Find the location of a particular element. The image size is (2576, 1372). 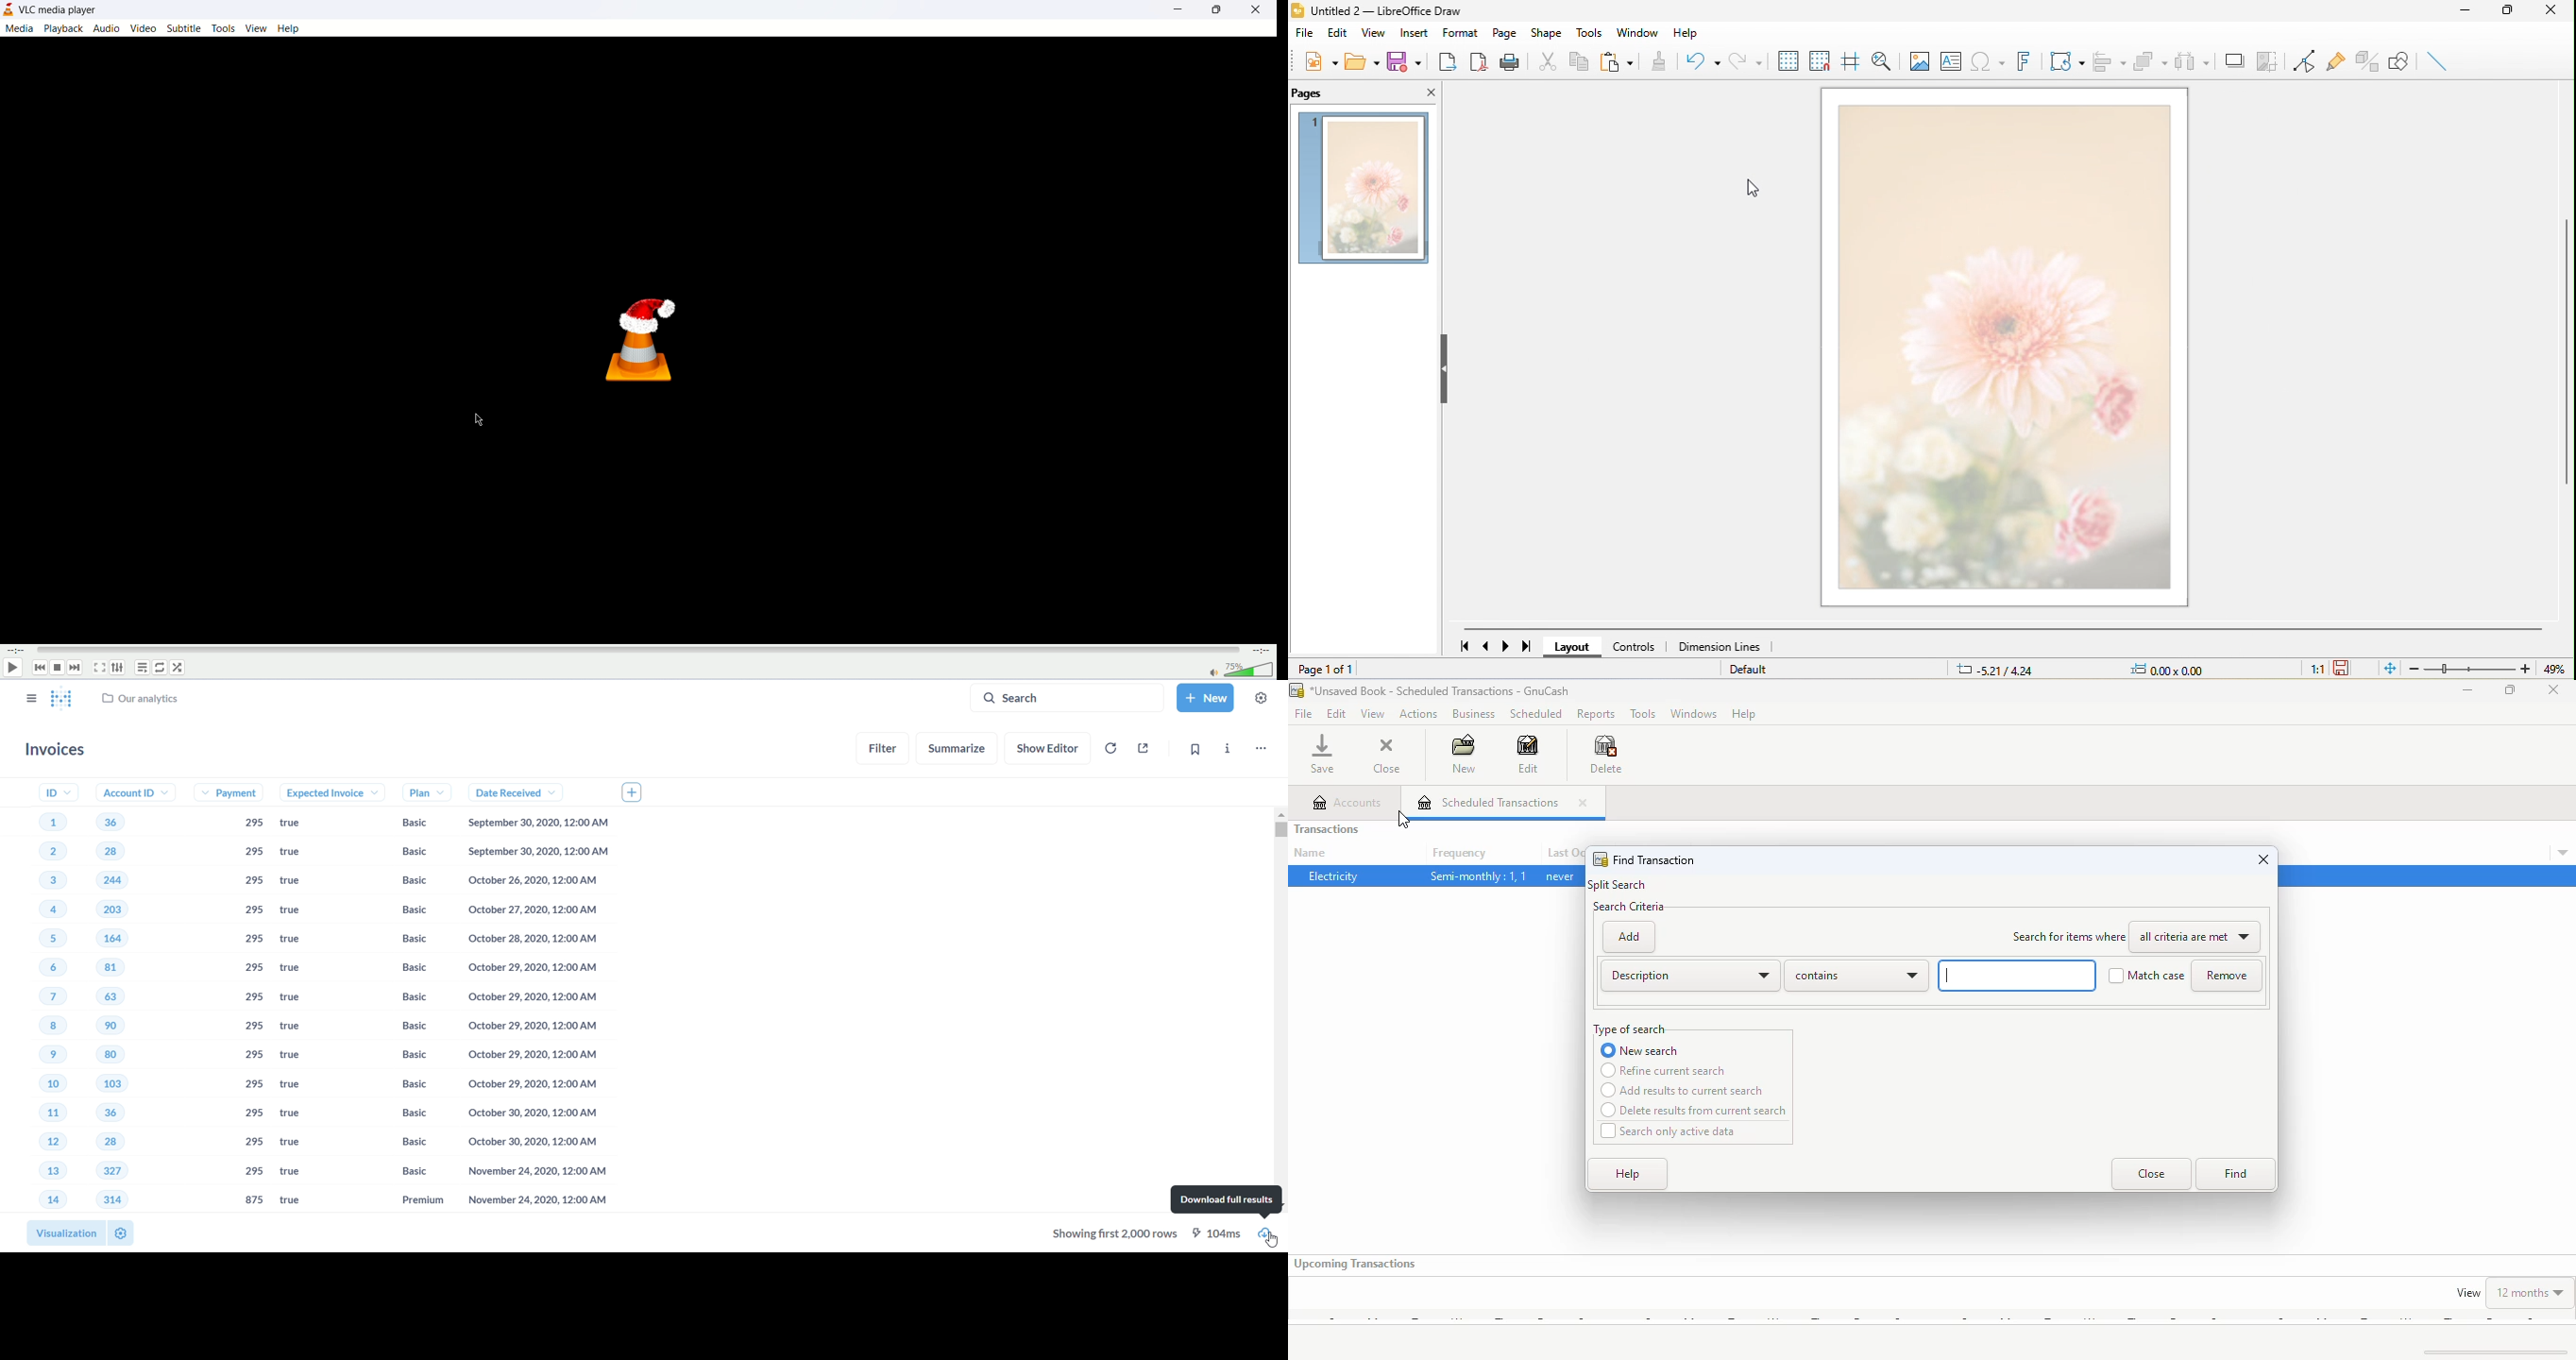

first page is located at coordinates (1464, 644).